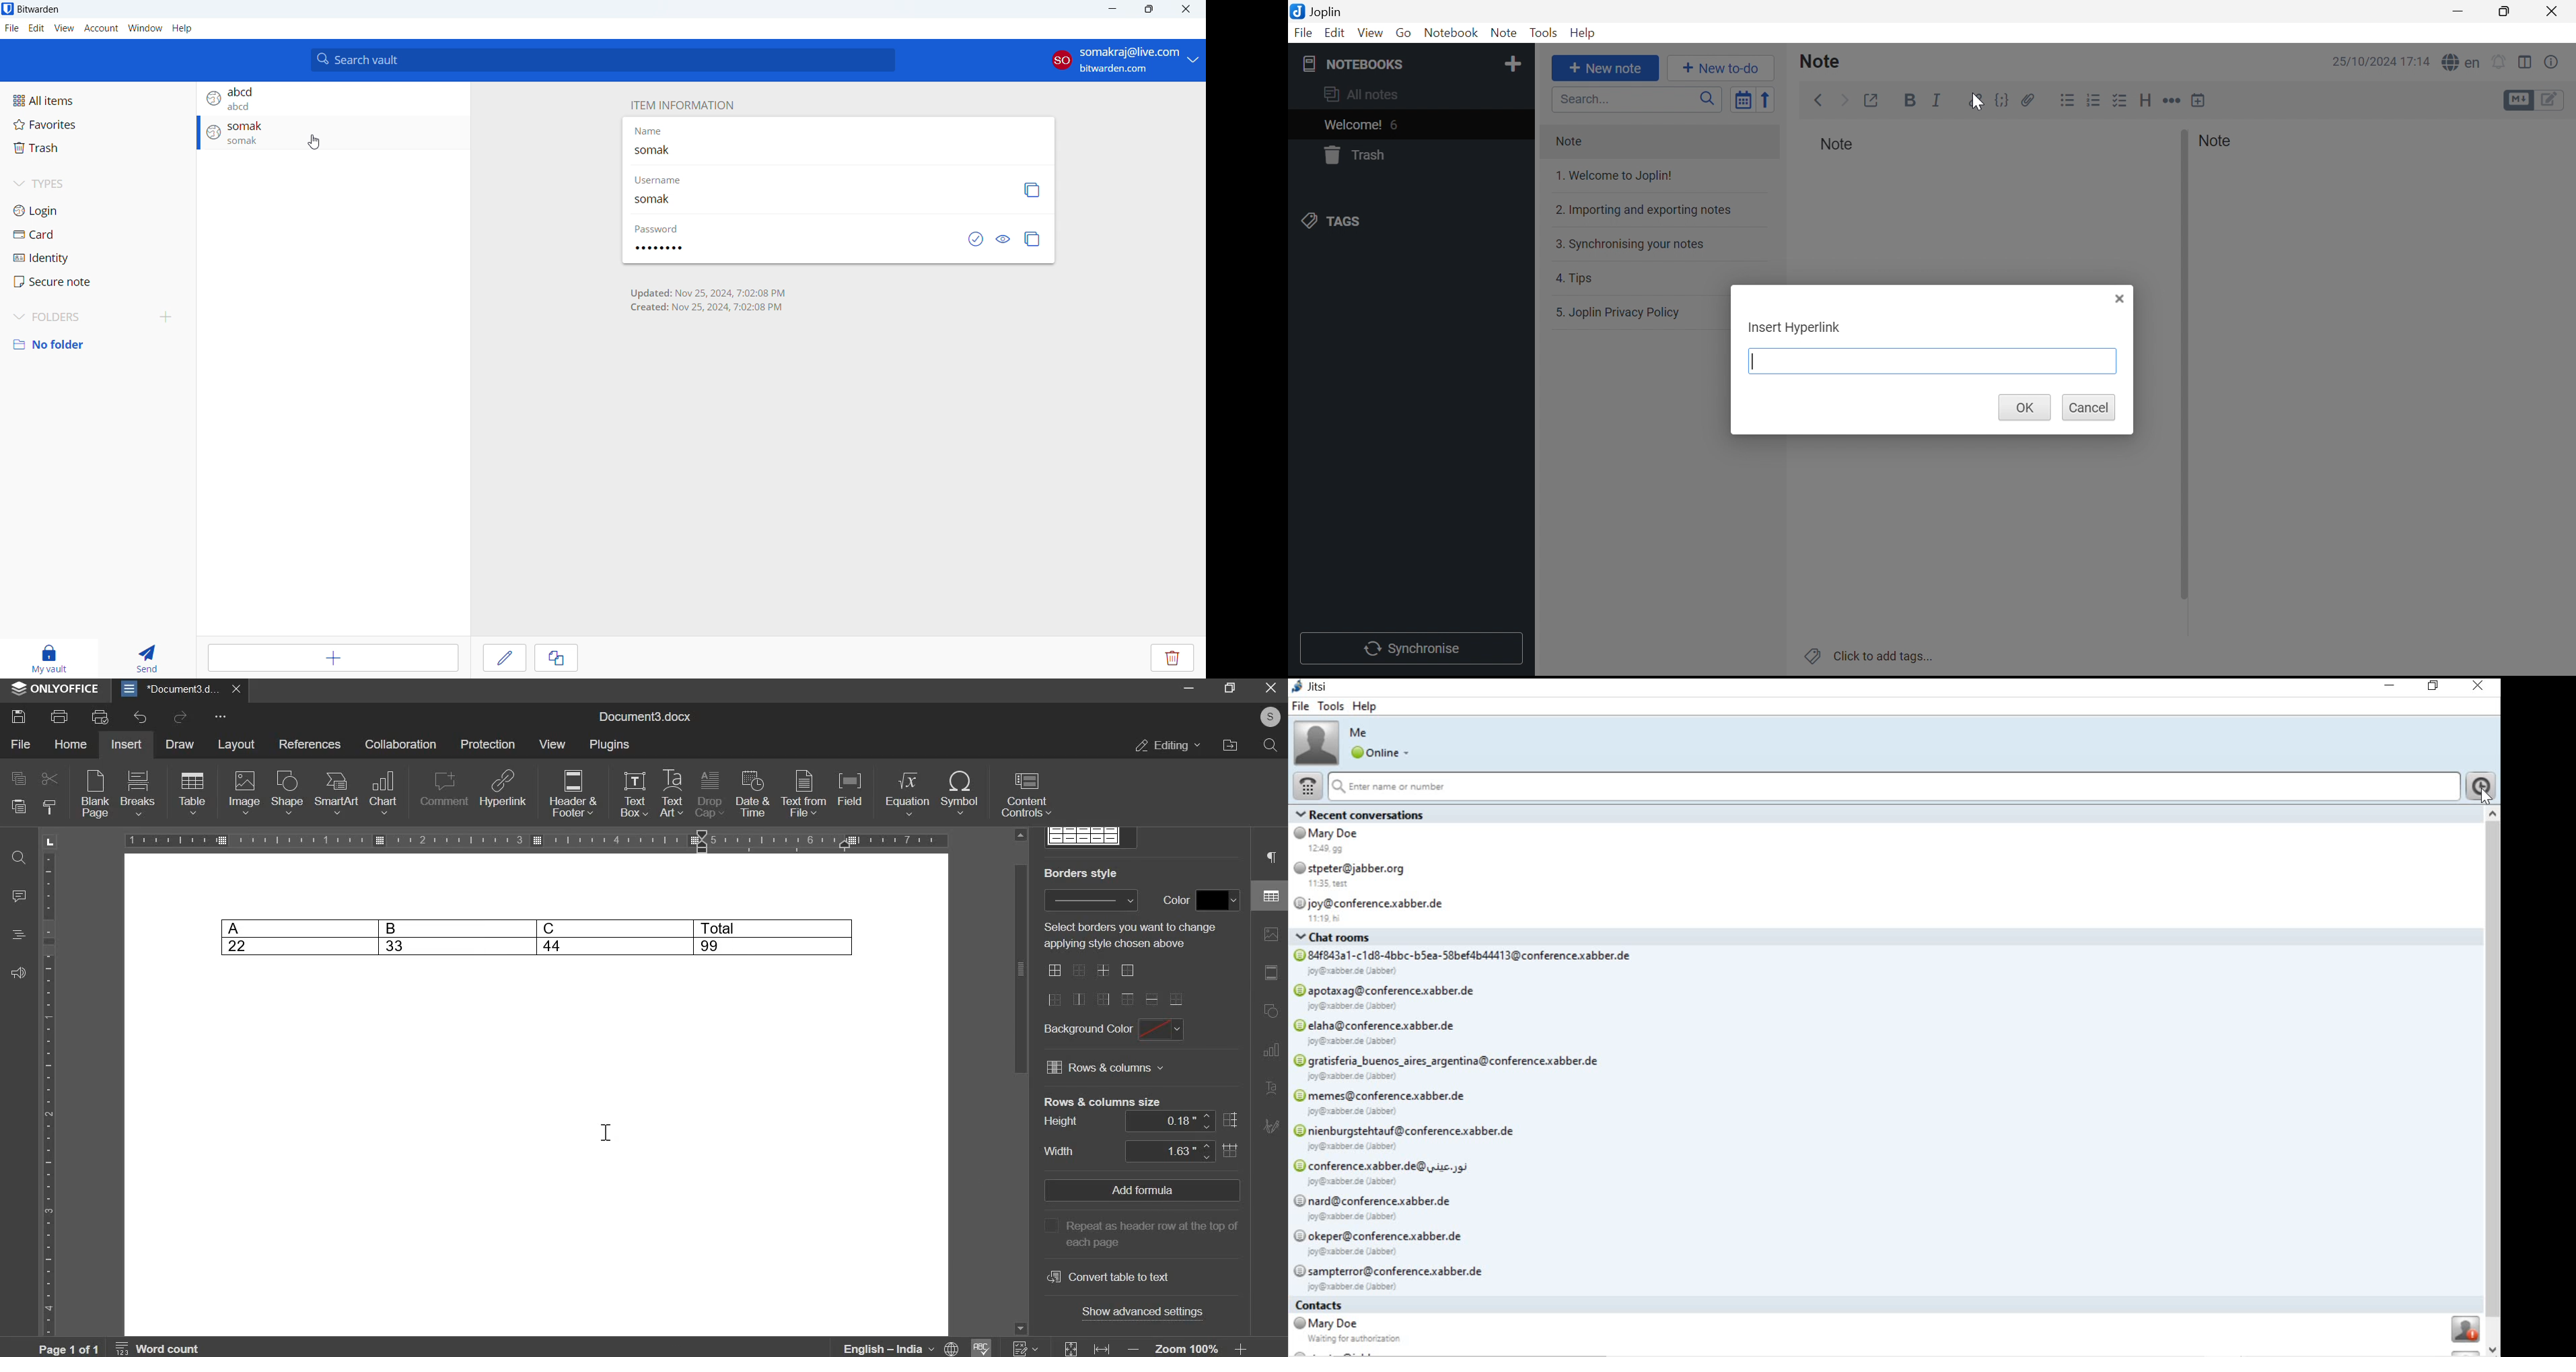  Describe the element at coordinates (2418, 62) in the screenshot. I see `17:14` at that location.